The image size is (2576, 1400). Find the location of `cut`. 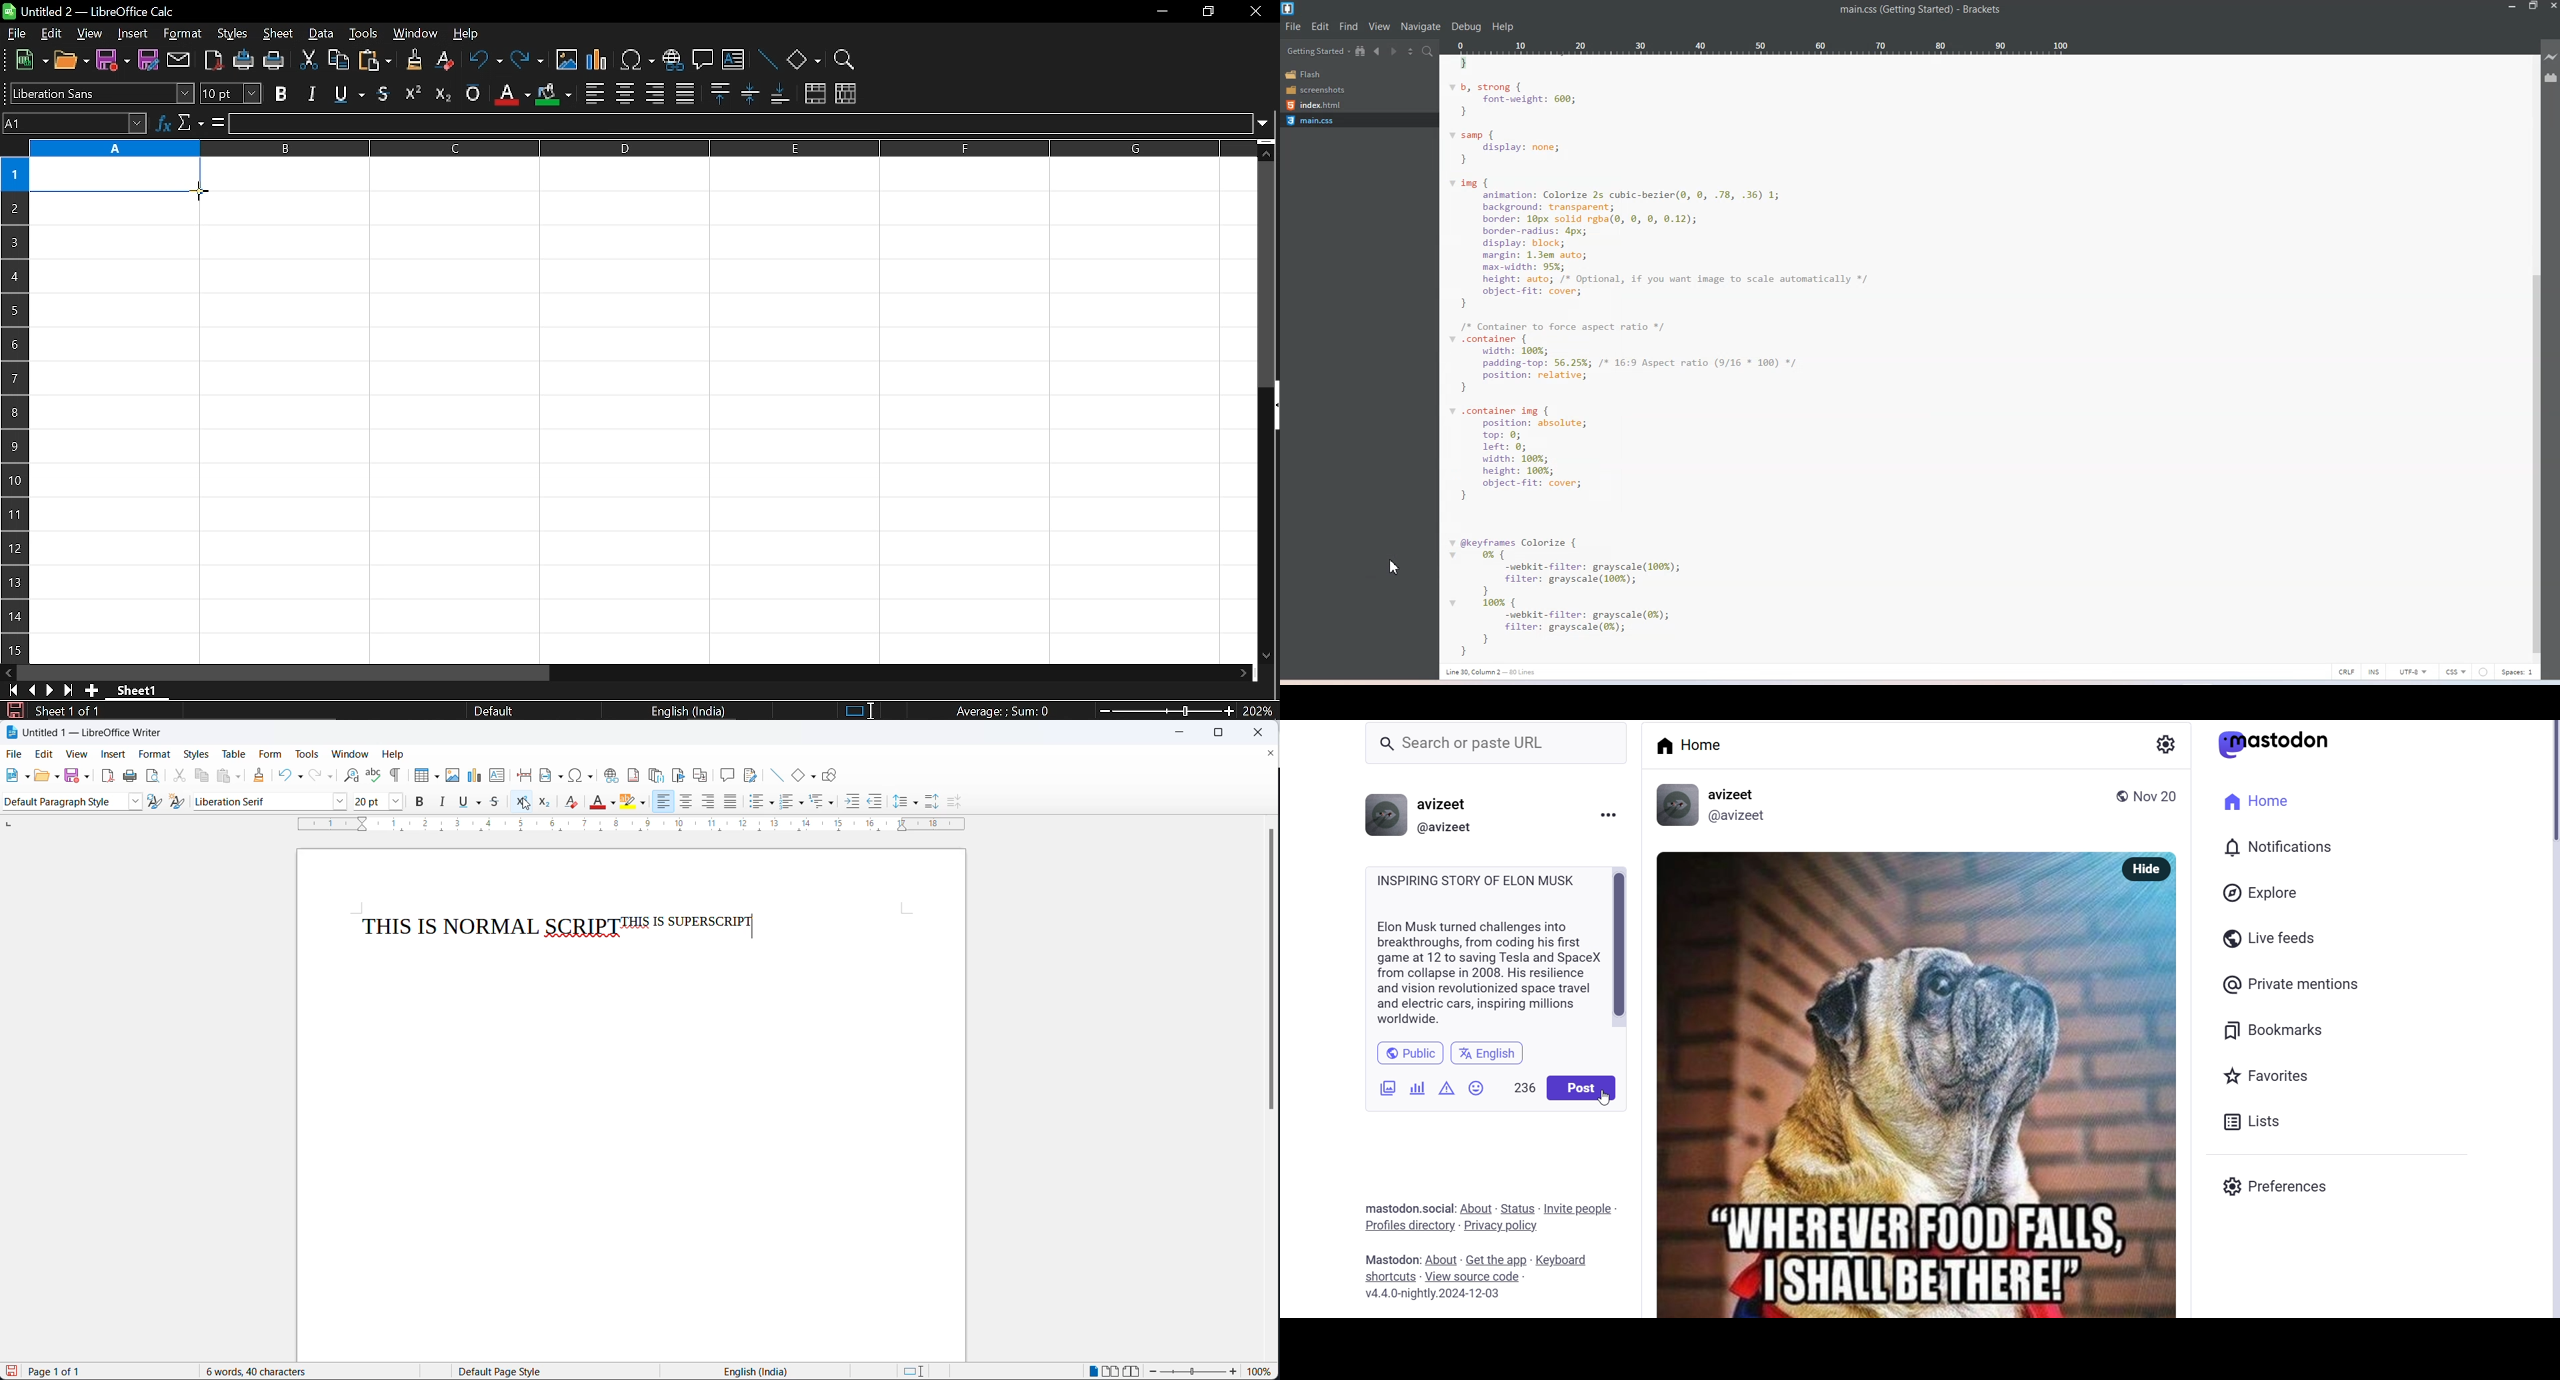

cut is located at coordinates (177, 774).